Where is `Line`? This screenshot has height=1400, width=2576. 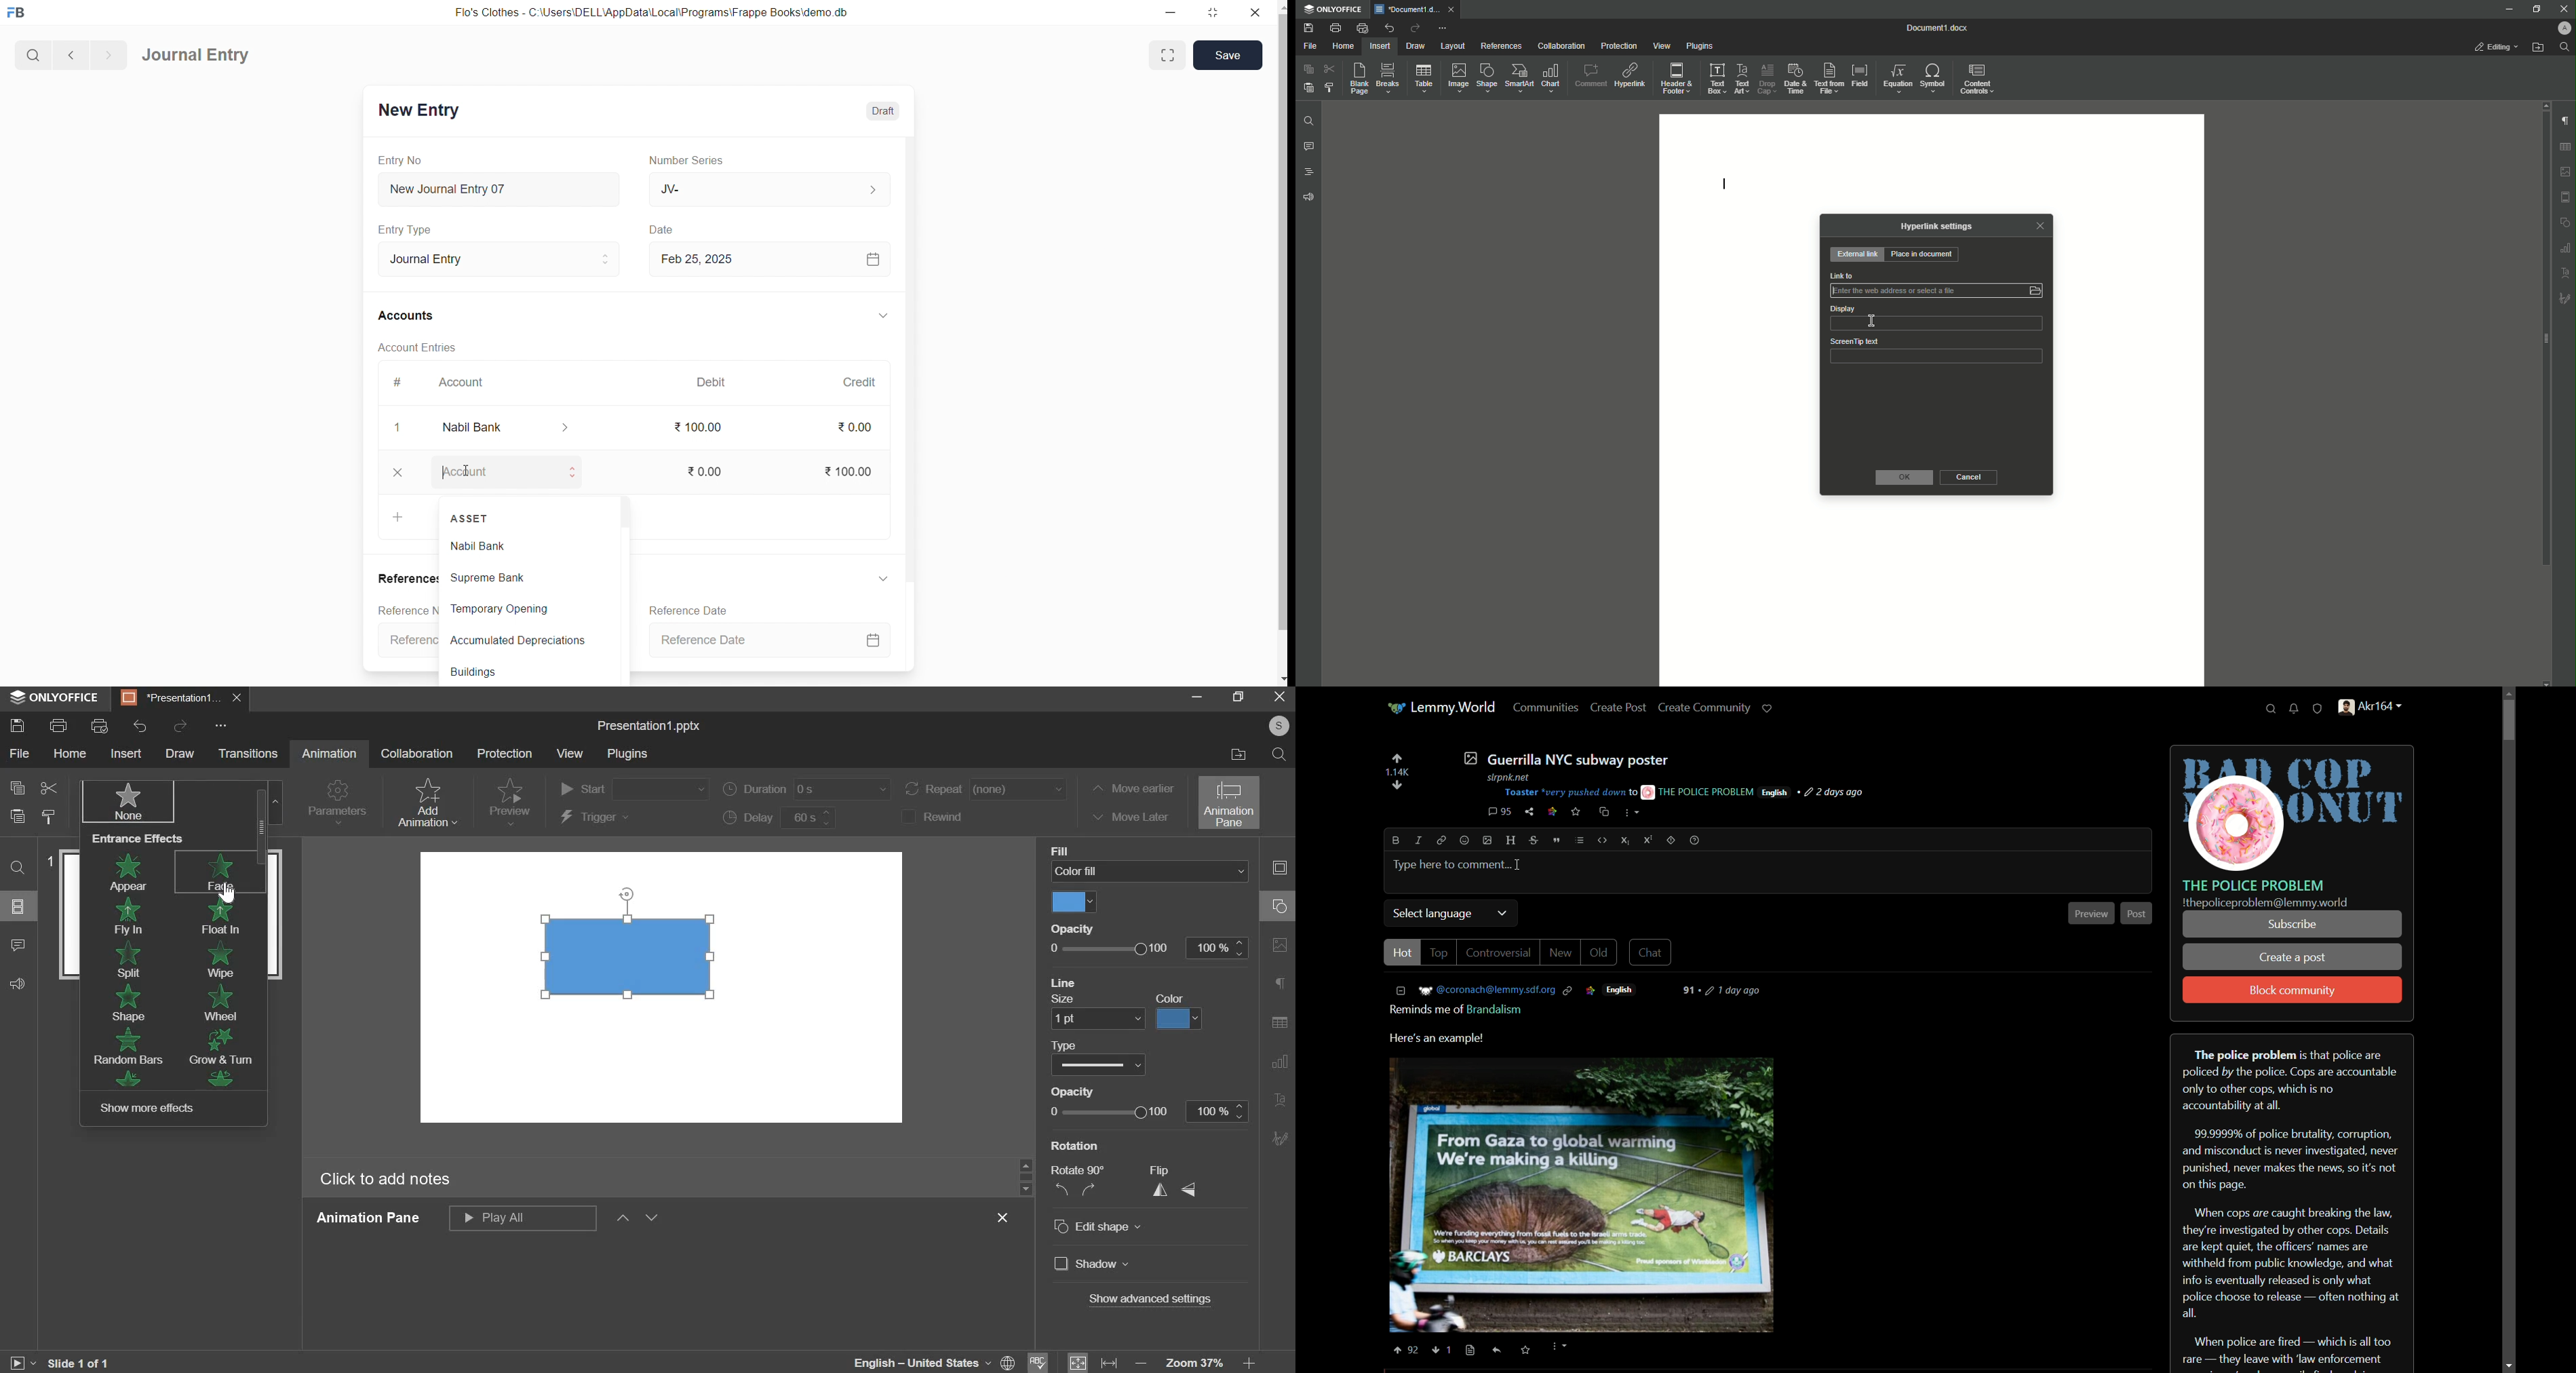 Line is located at coordinates (1066, 982).